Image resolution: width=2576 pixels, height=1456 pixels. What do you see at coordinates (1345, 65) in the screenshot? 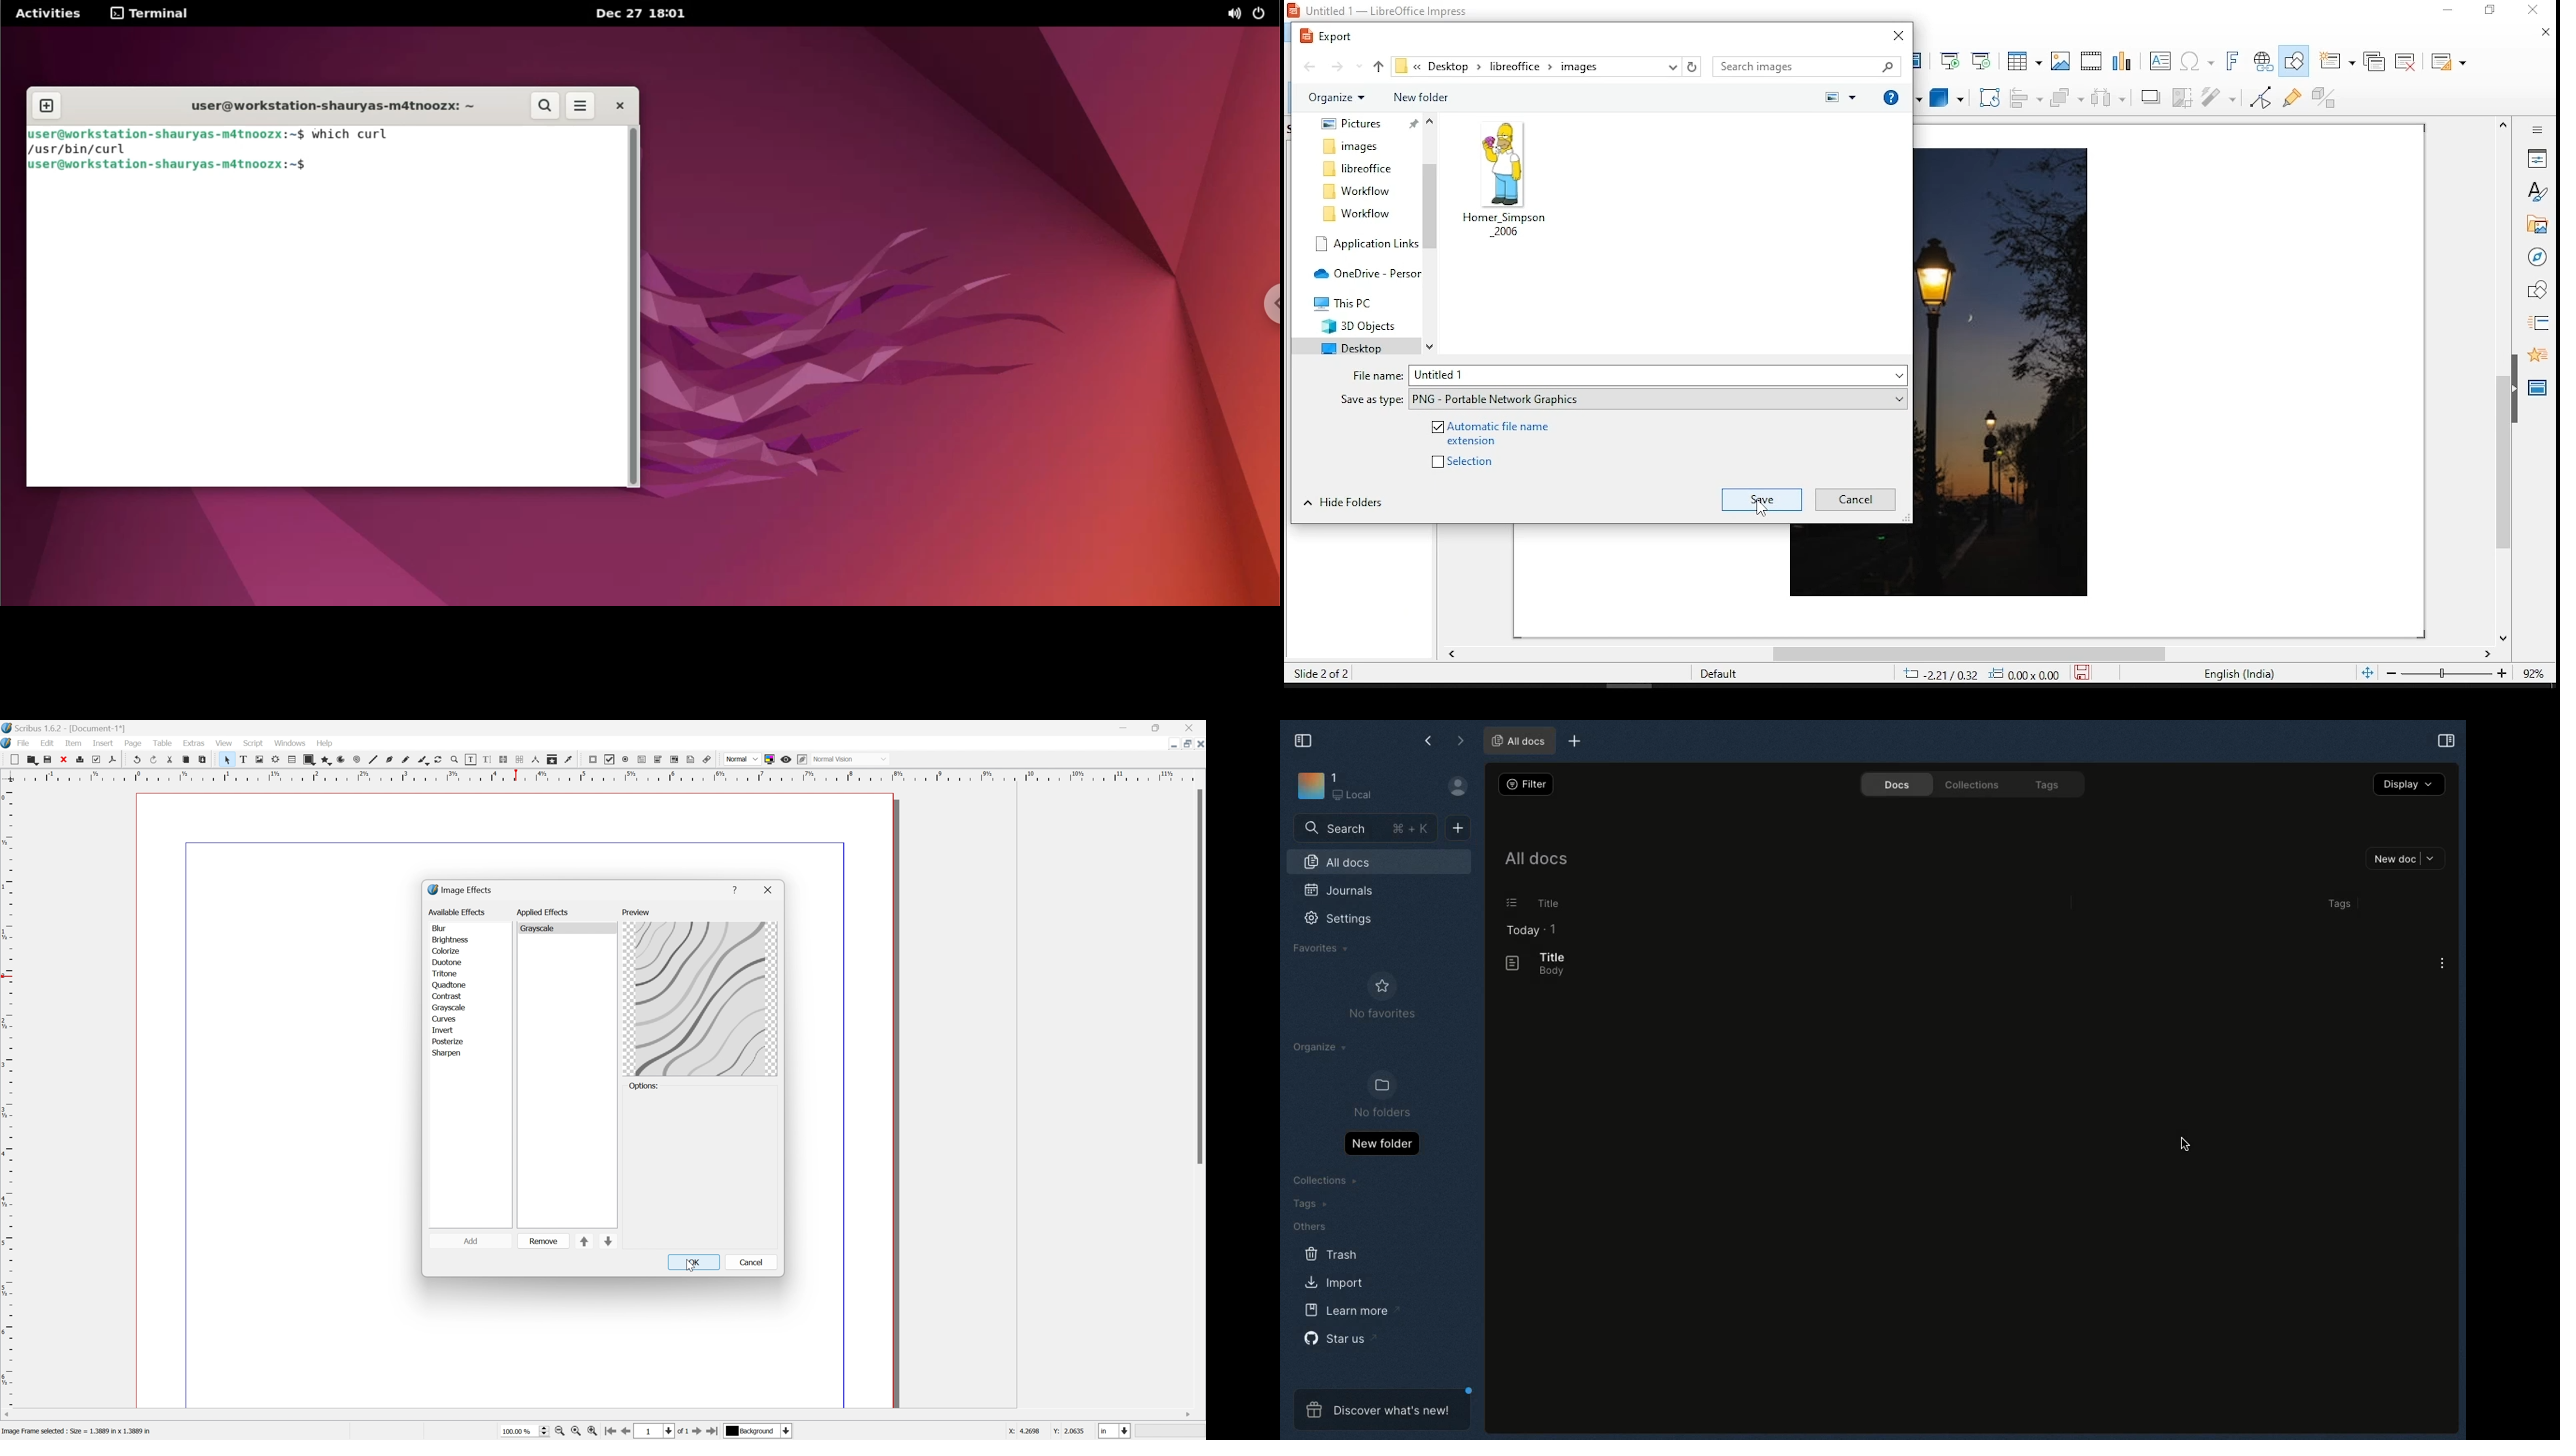
I see `forward` at bounding box center [1345, 65].